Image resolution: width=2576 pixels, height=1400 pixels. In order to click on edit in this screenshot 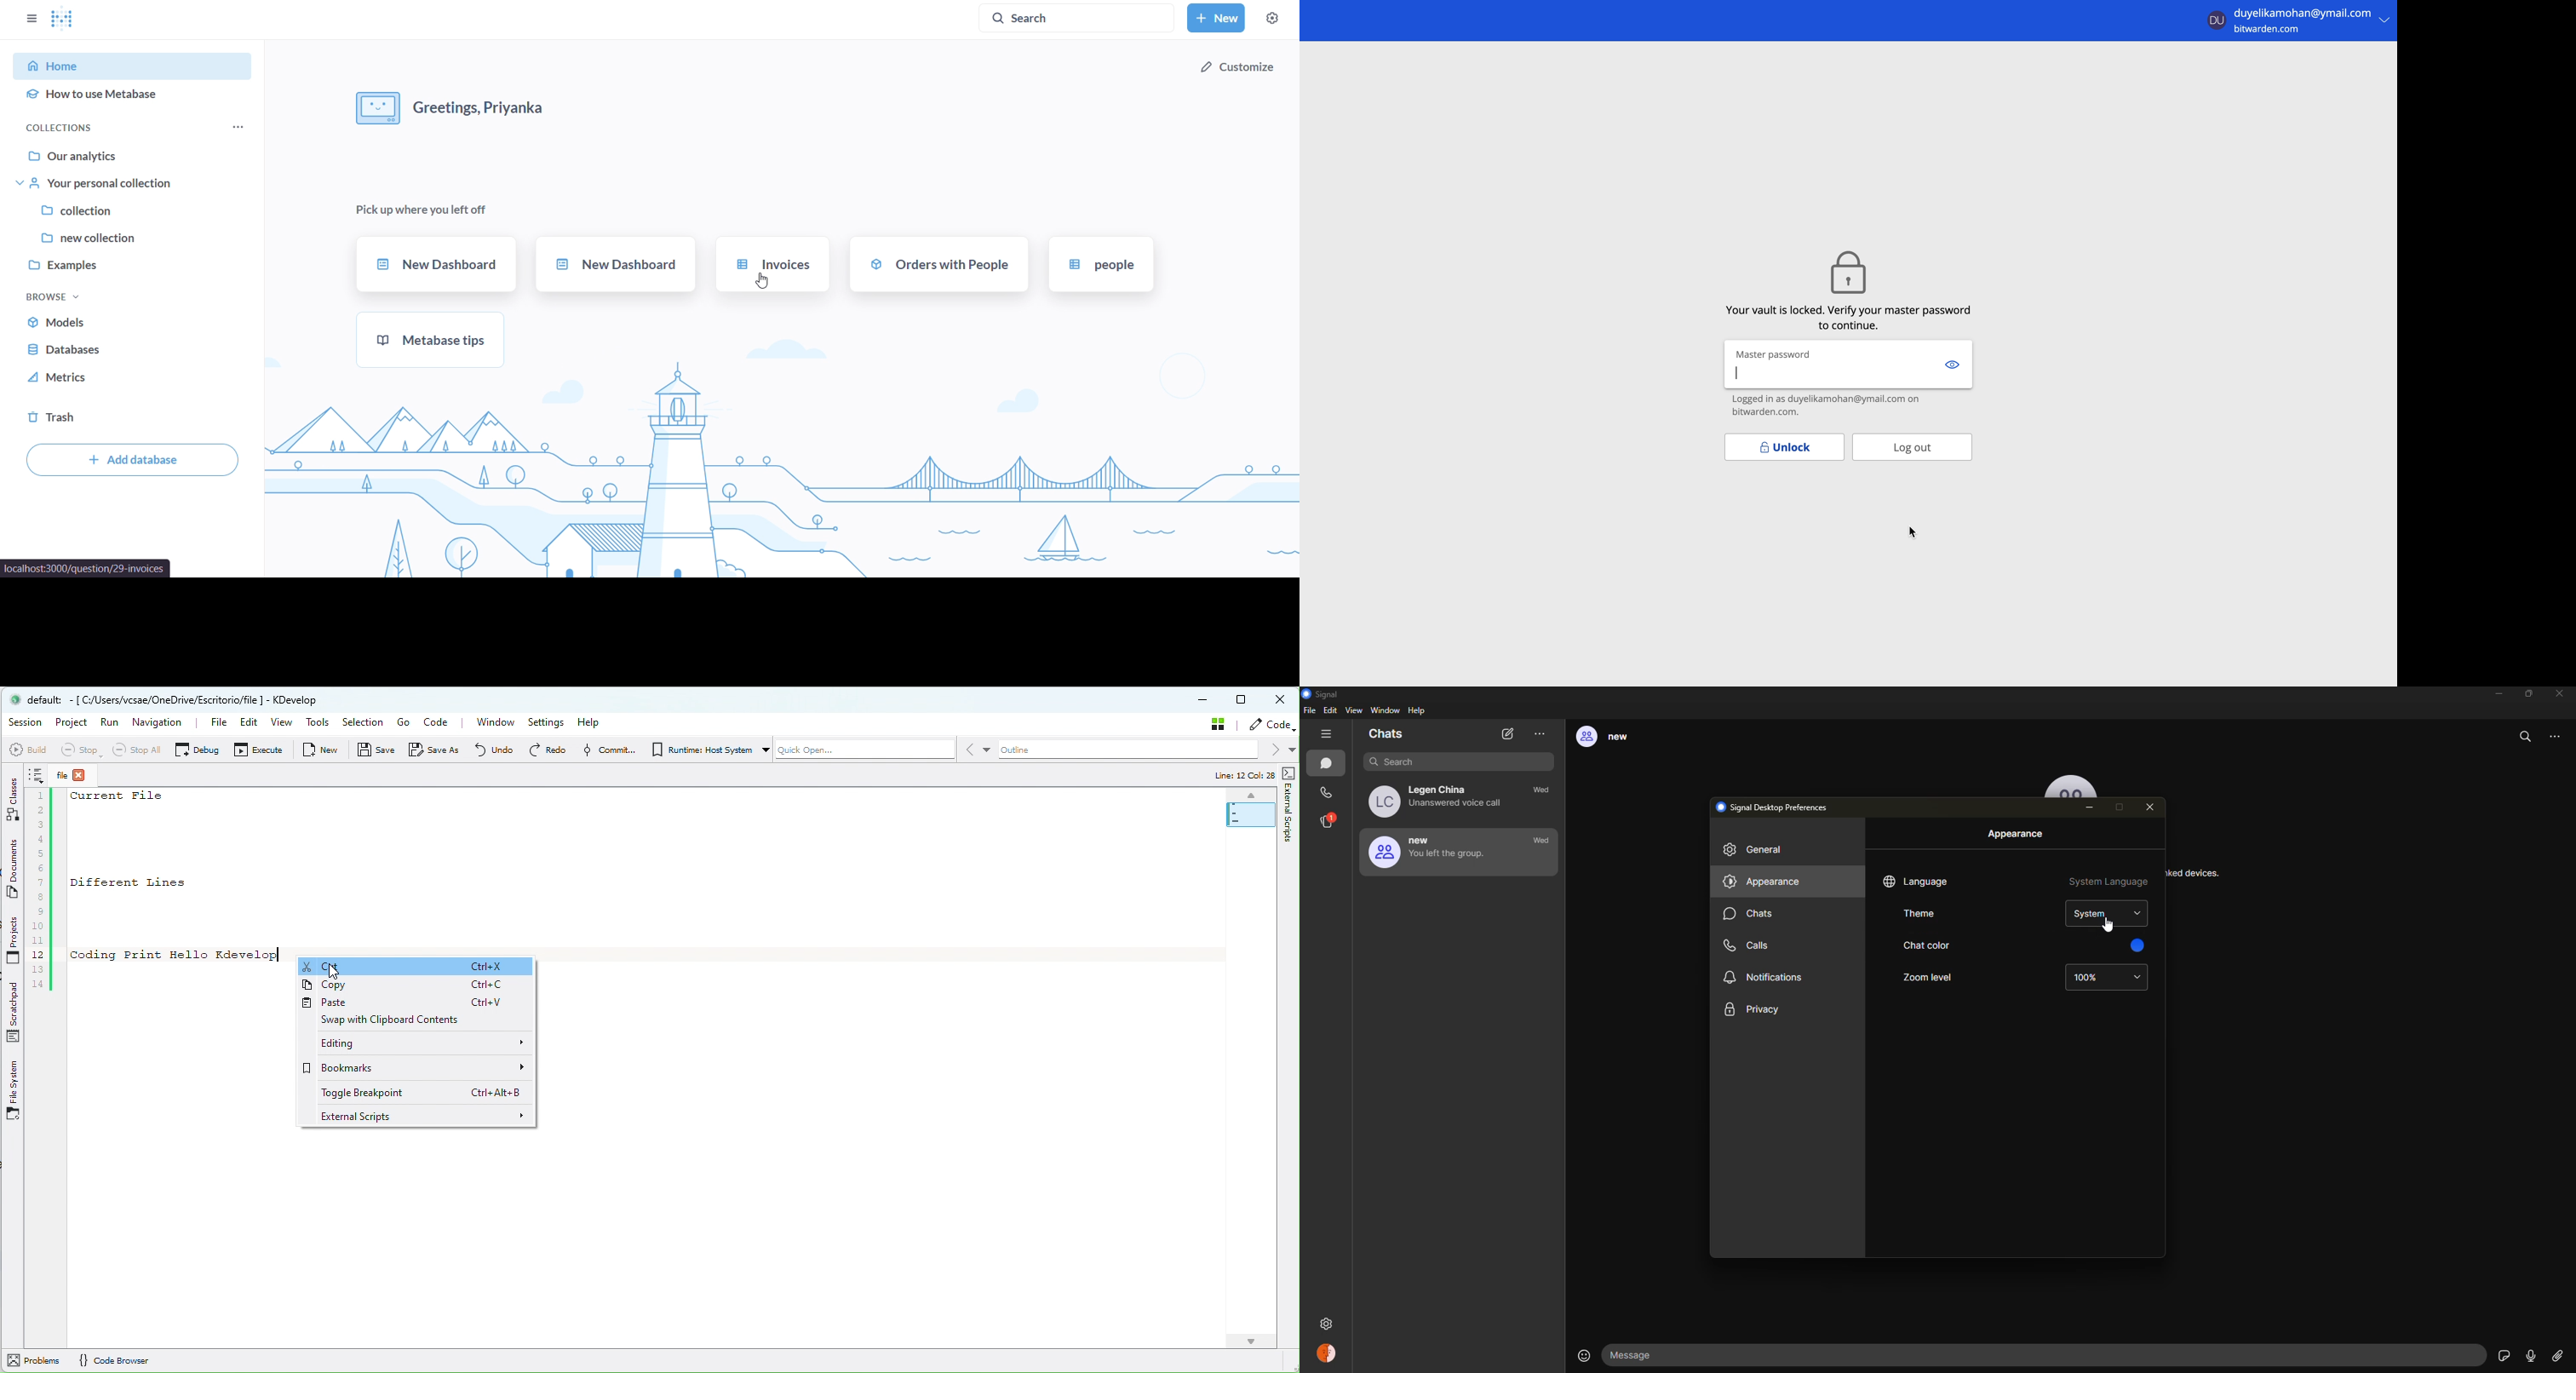, I will do `click(1330, 711)`.